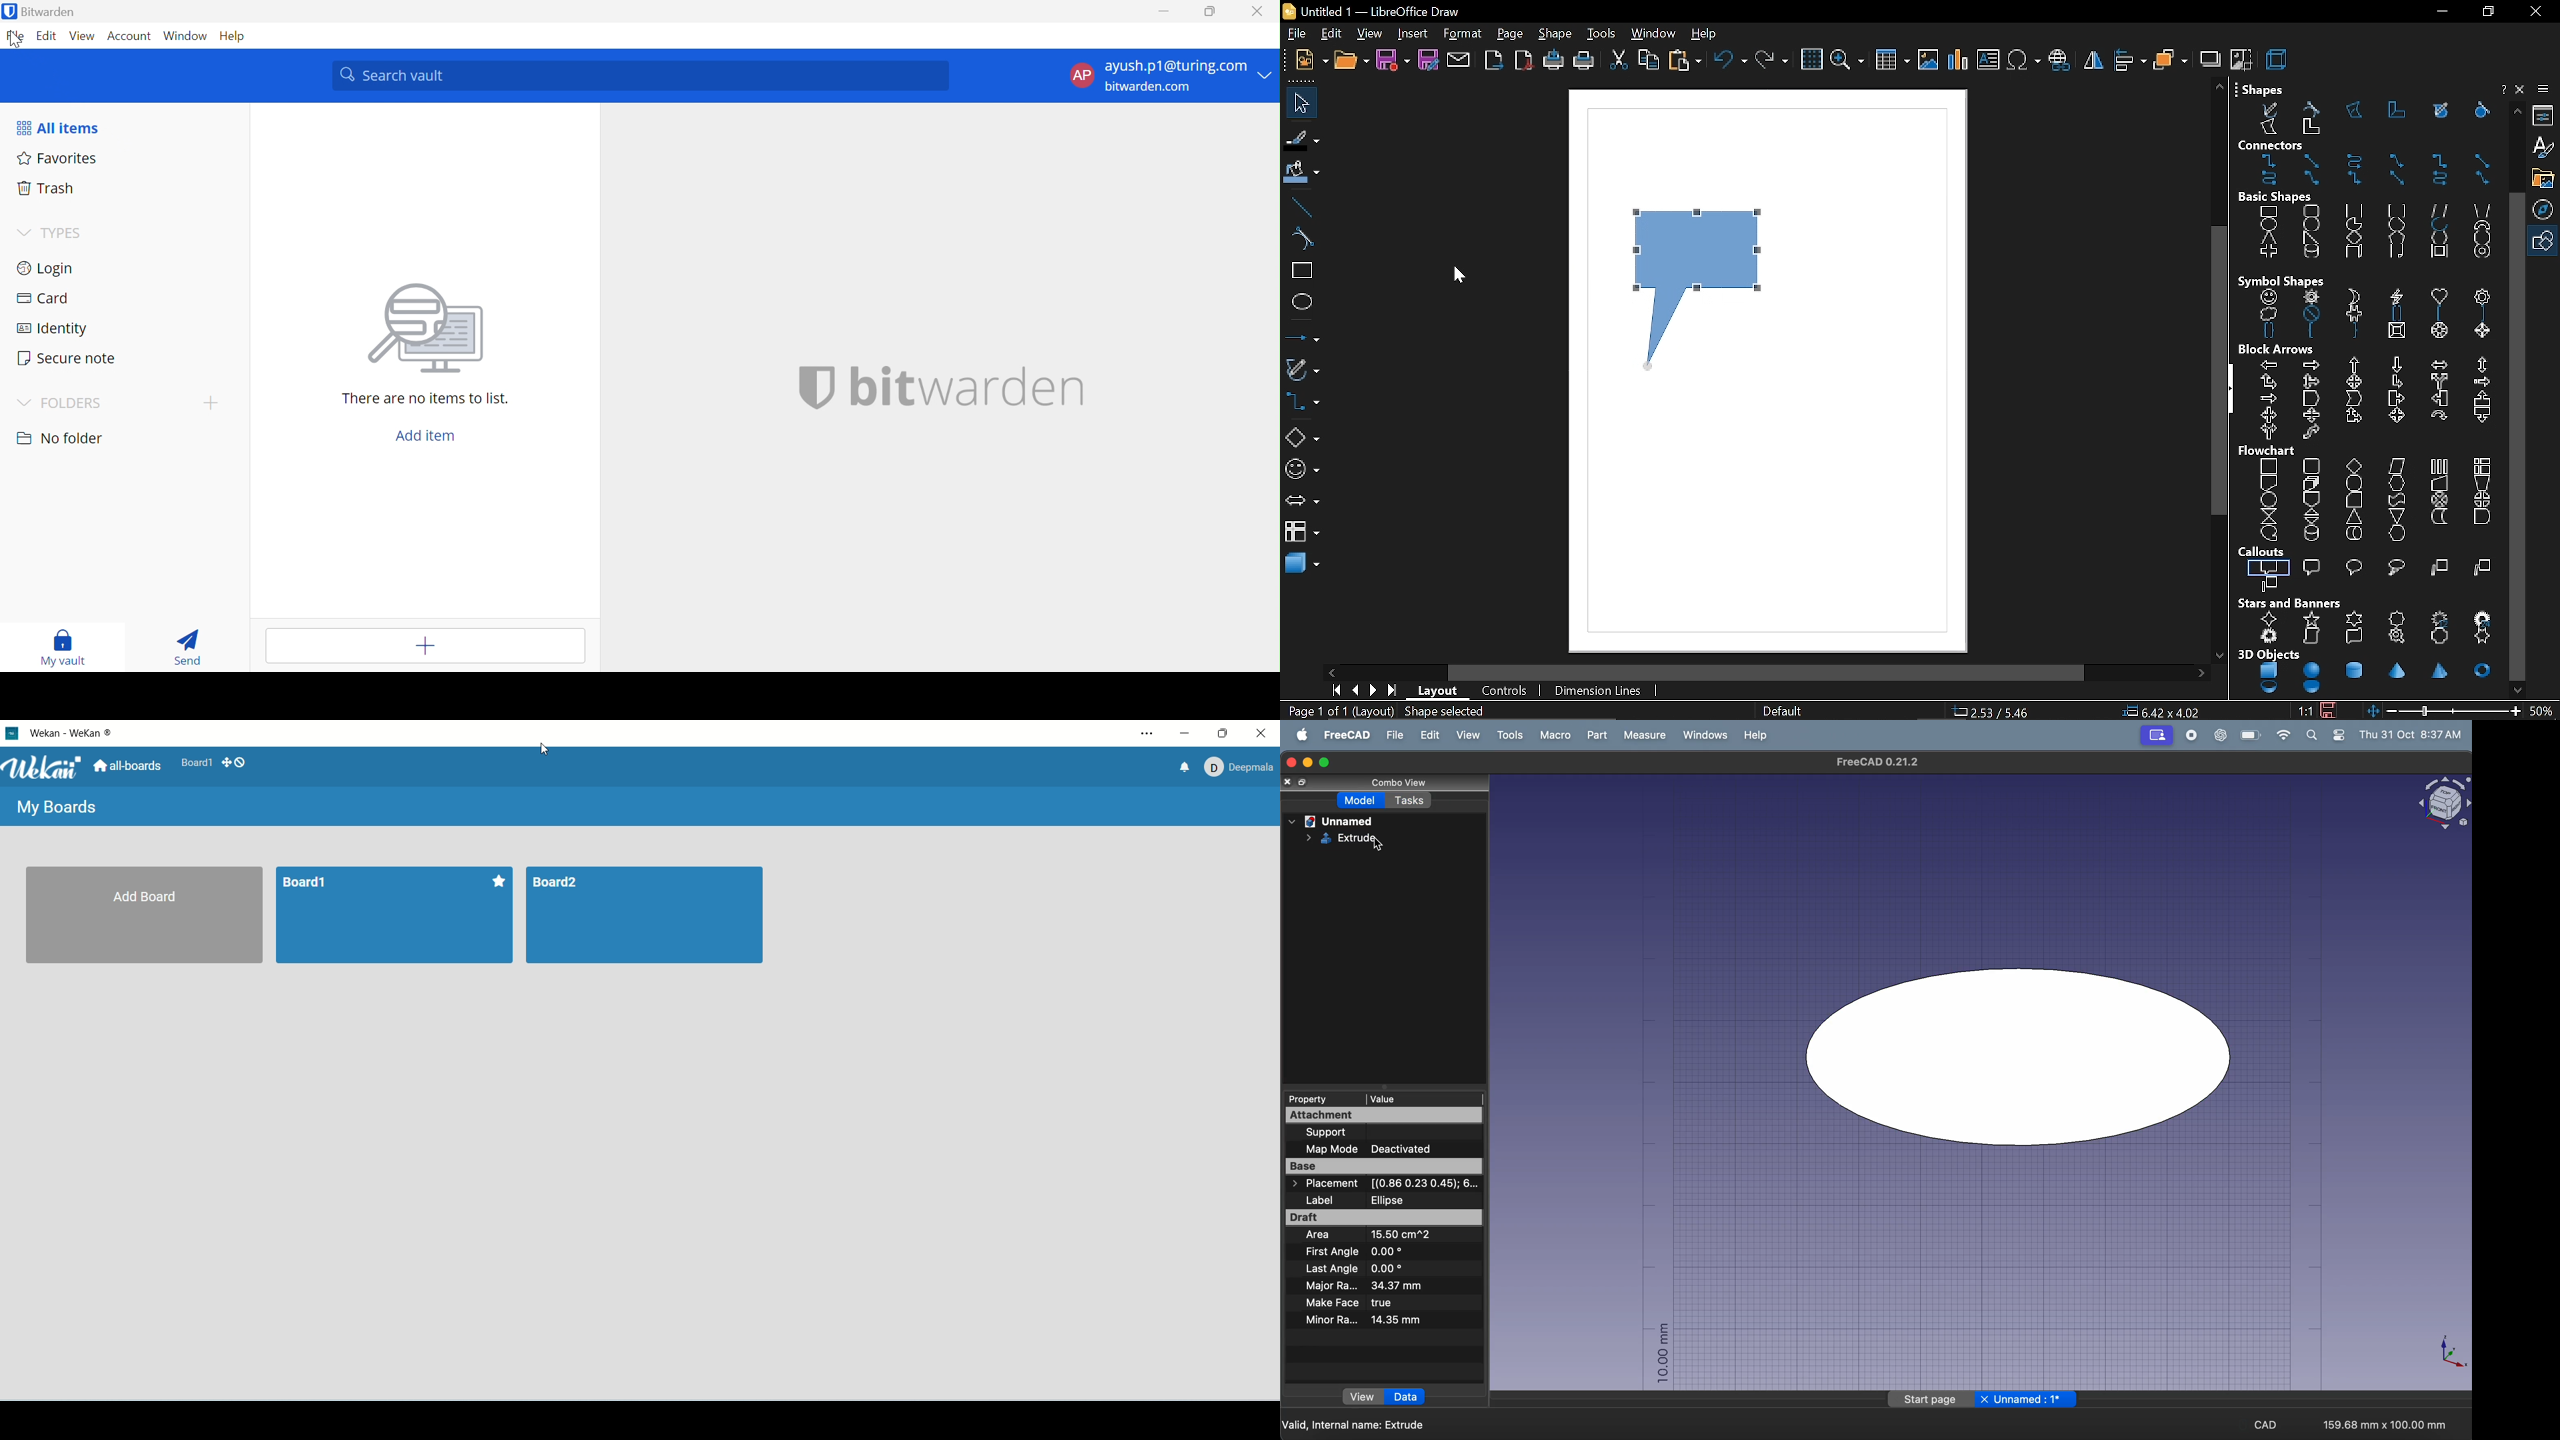 Image resolution: width=2576 pixels, height=1456 pixels. I want to click on symbol shapes, so click(2282, 280).